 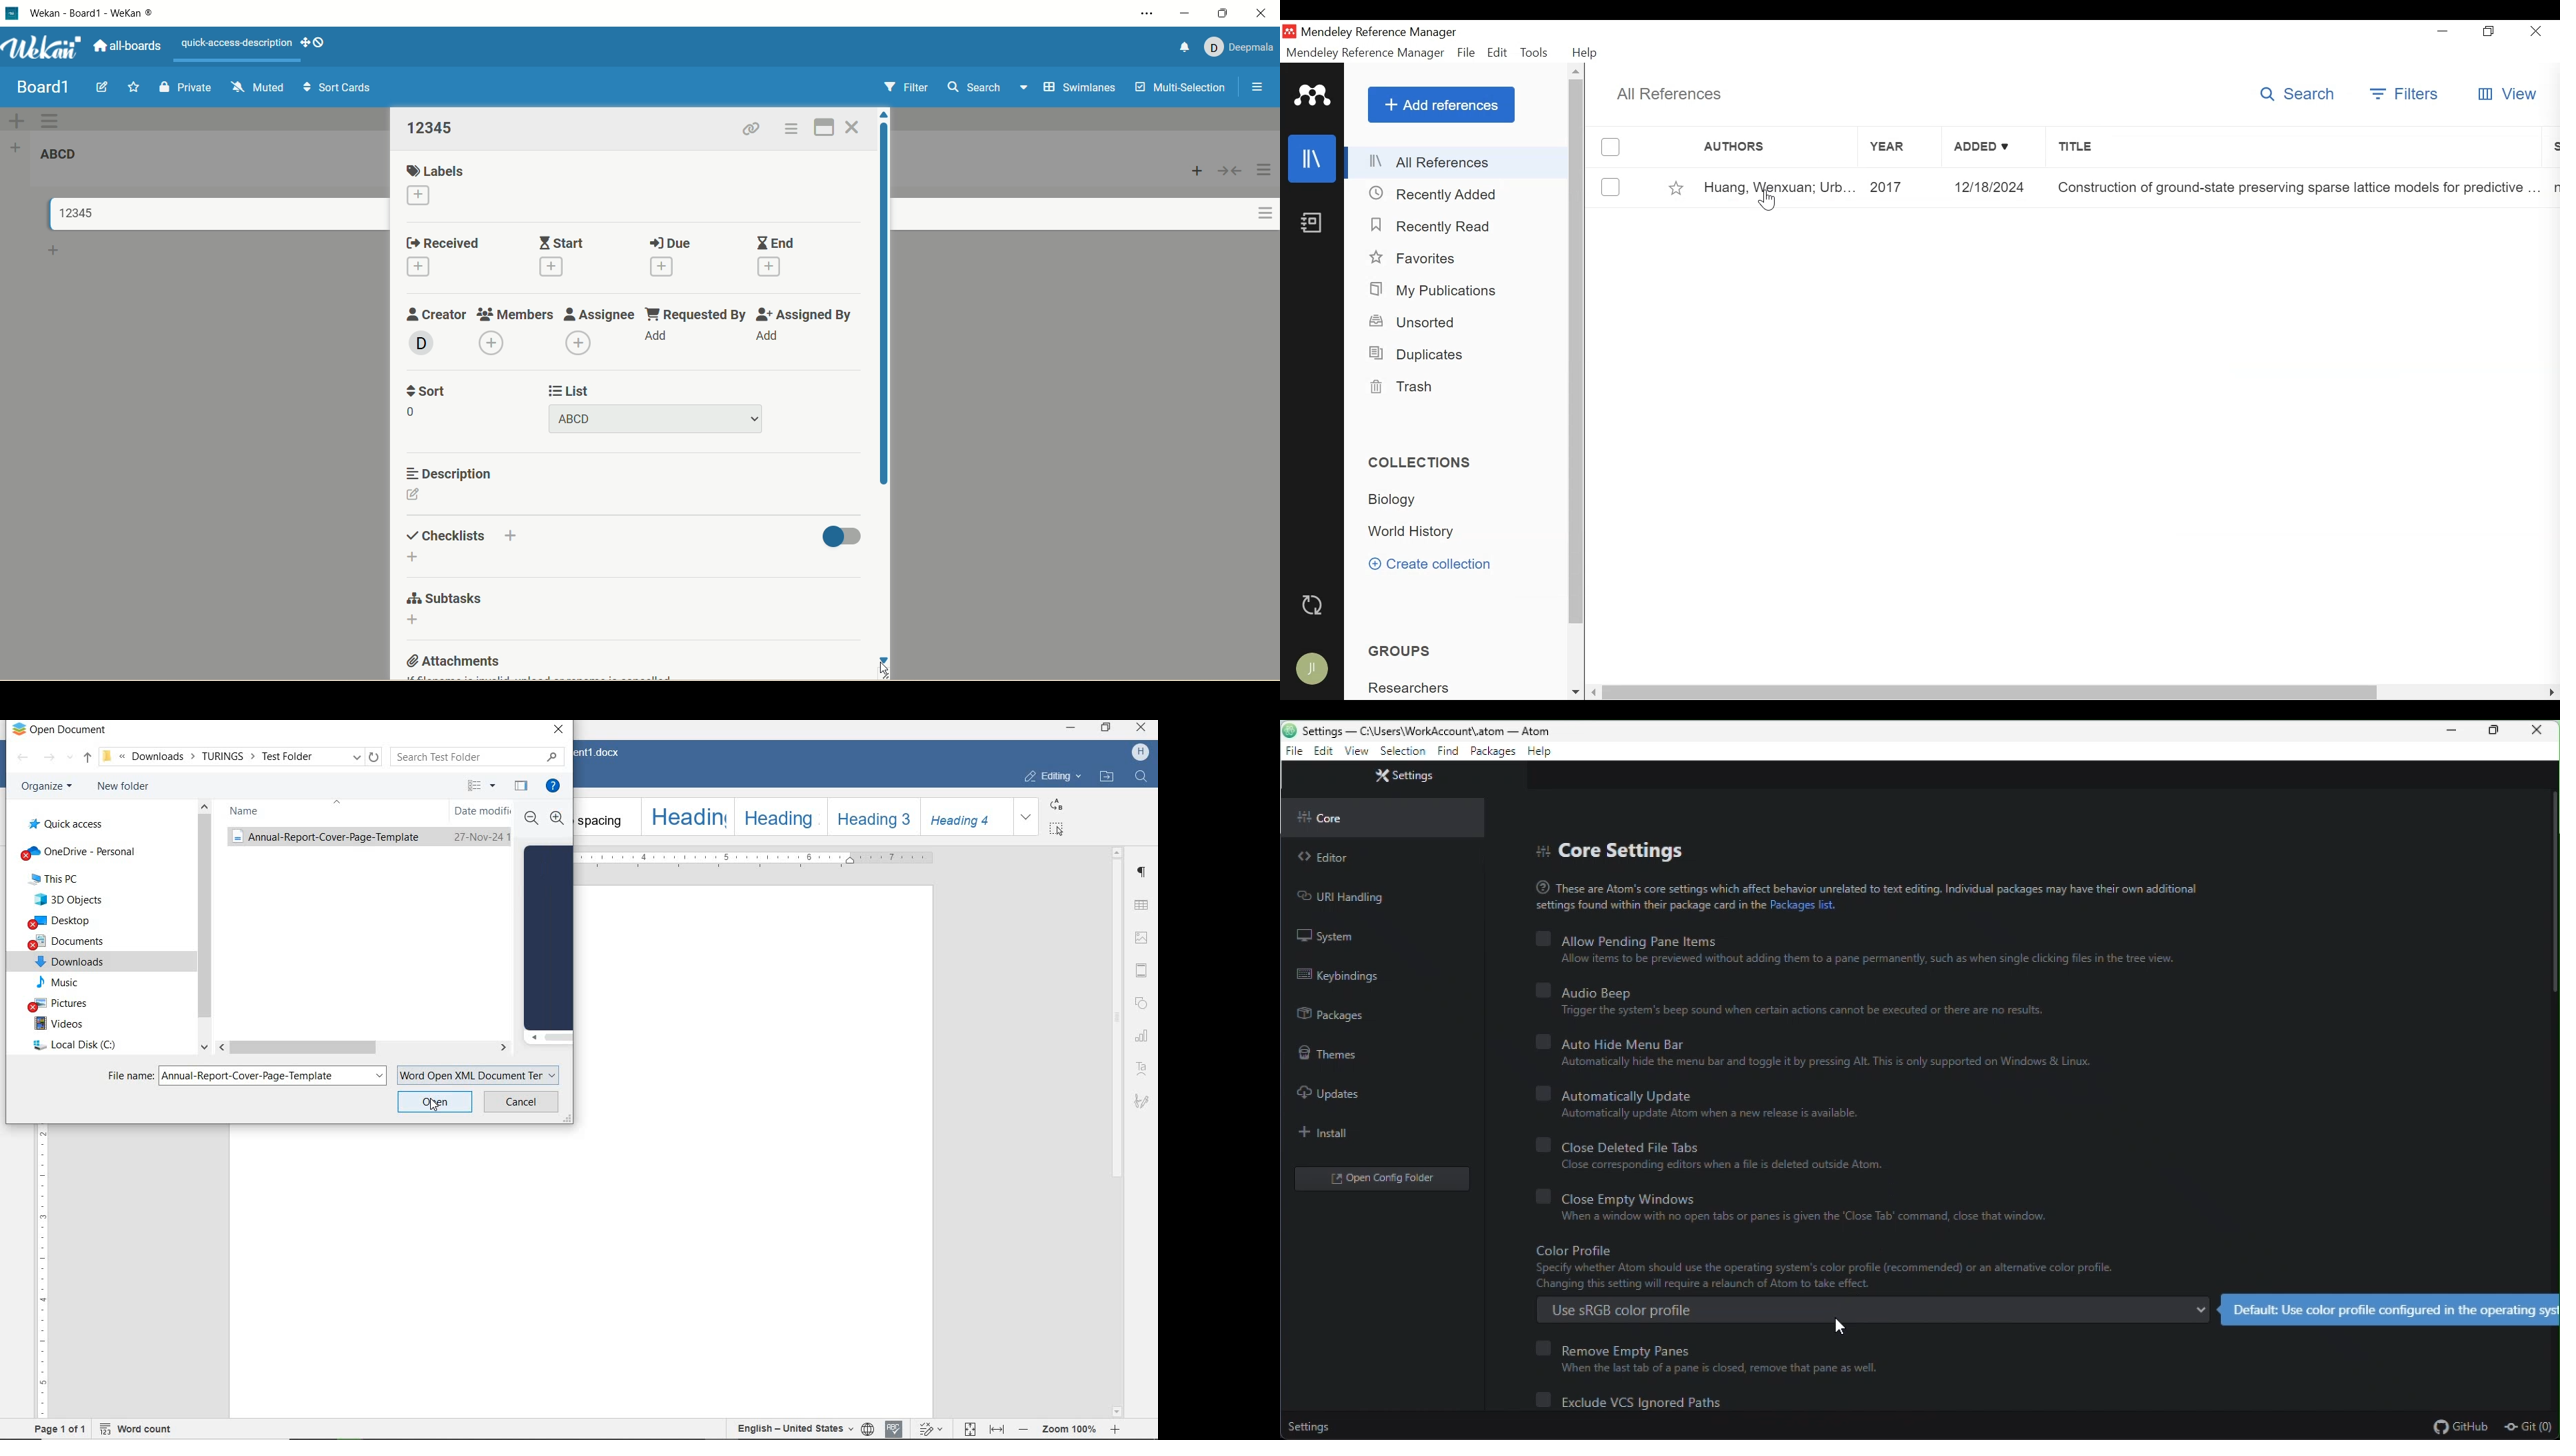 I want to click on Scroll Right, so click(x=2552, y=693).